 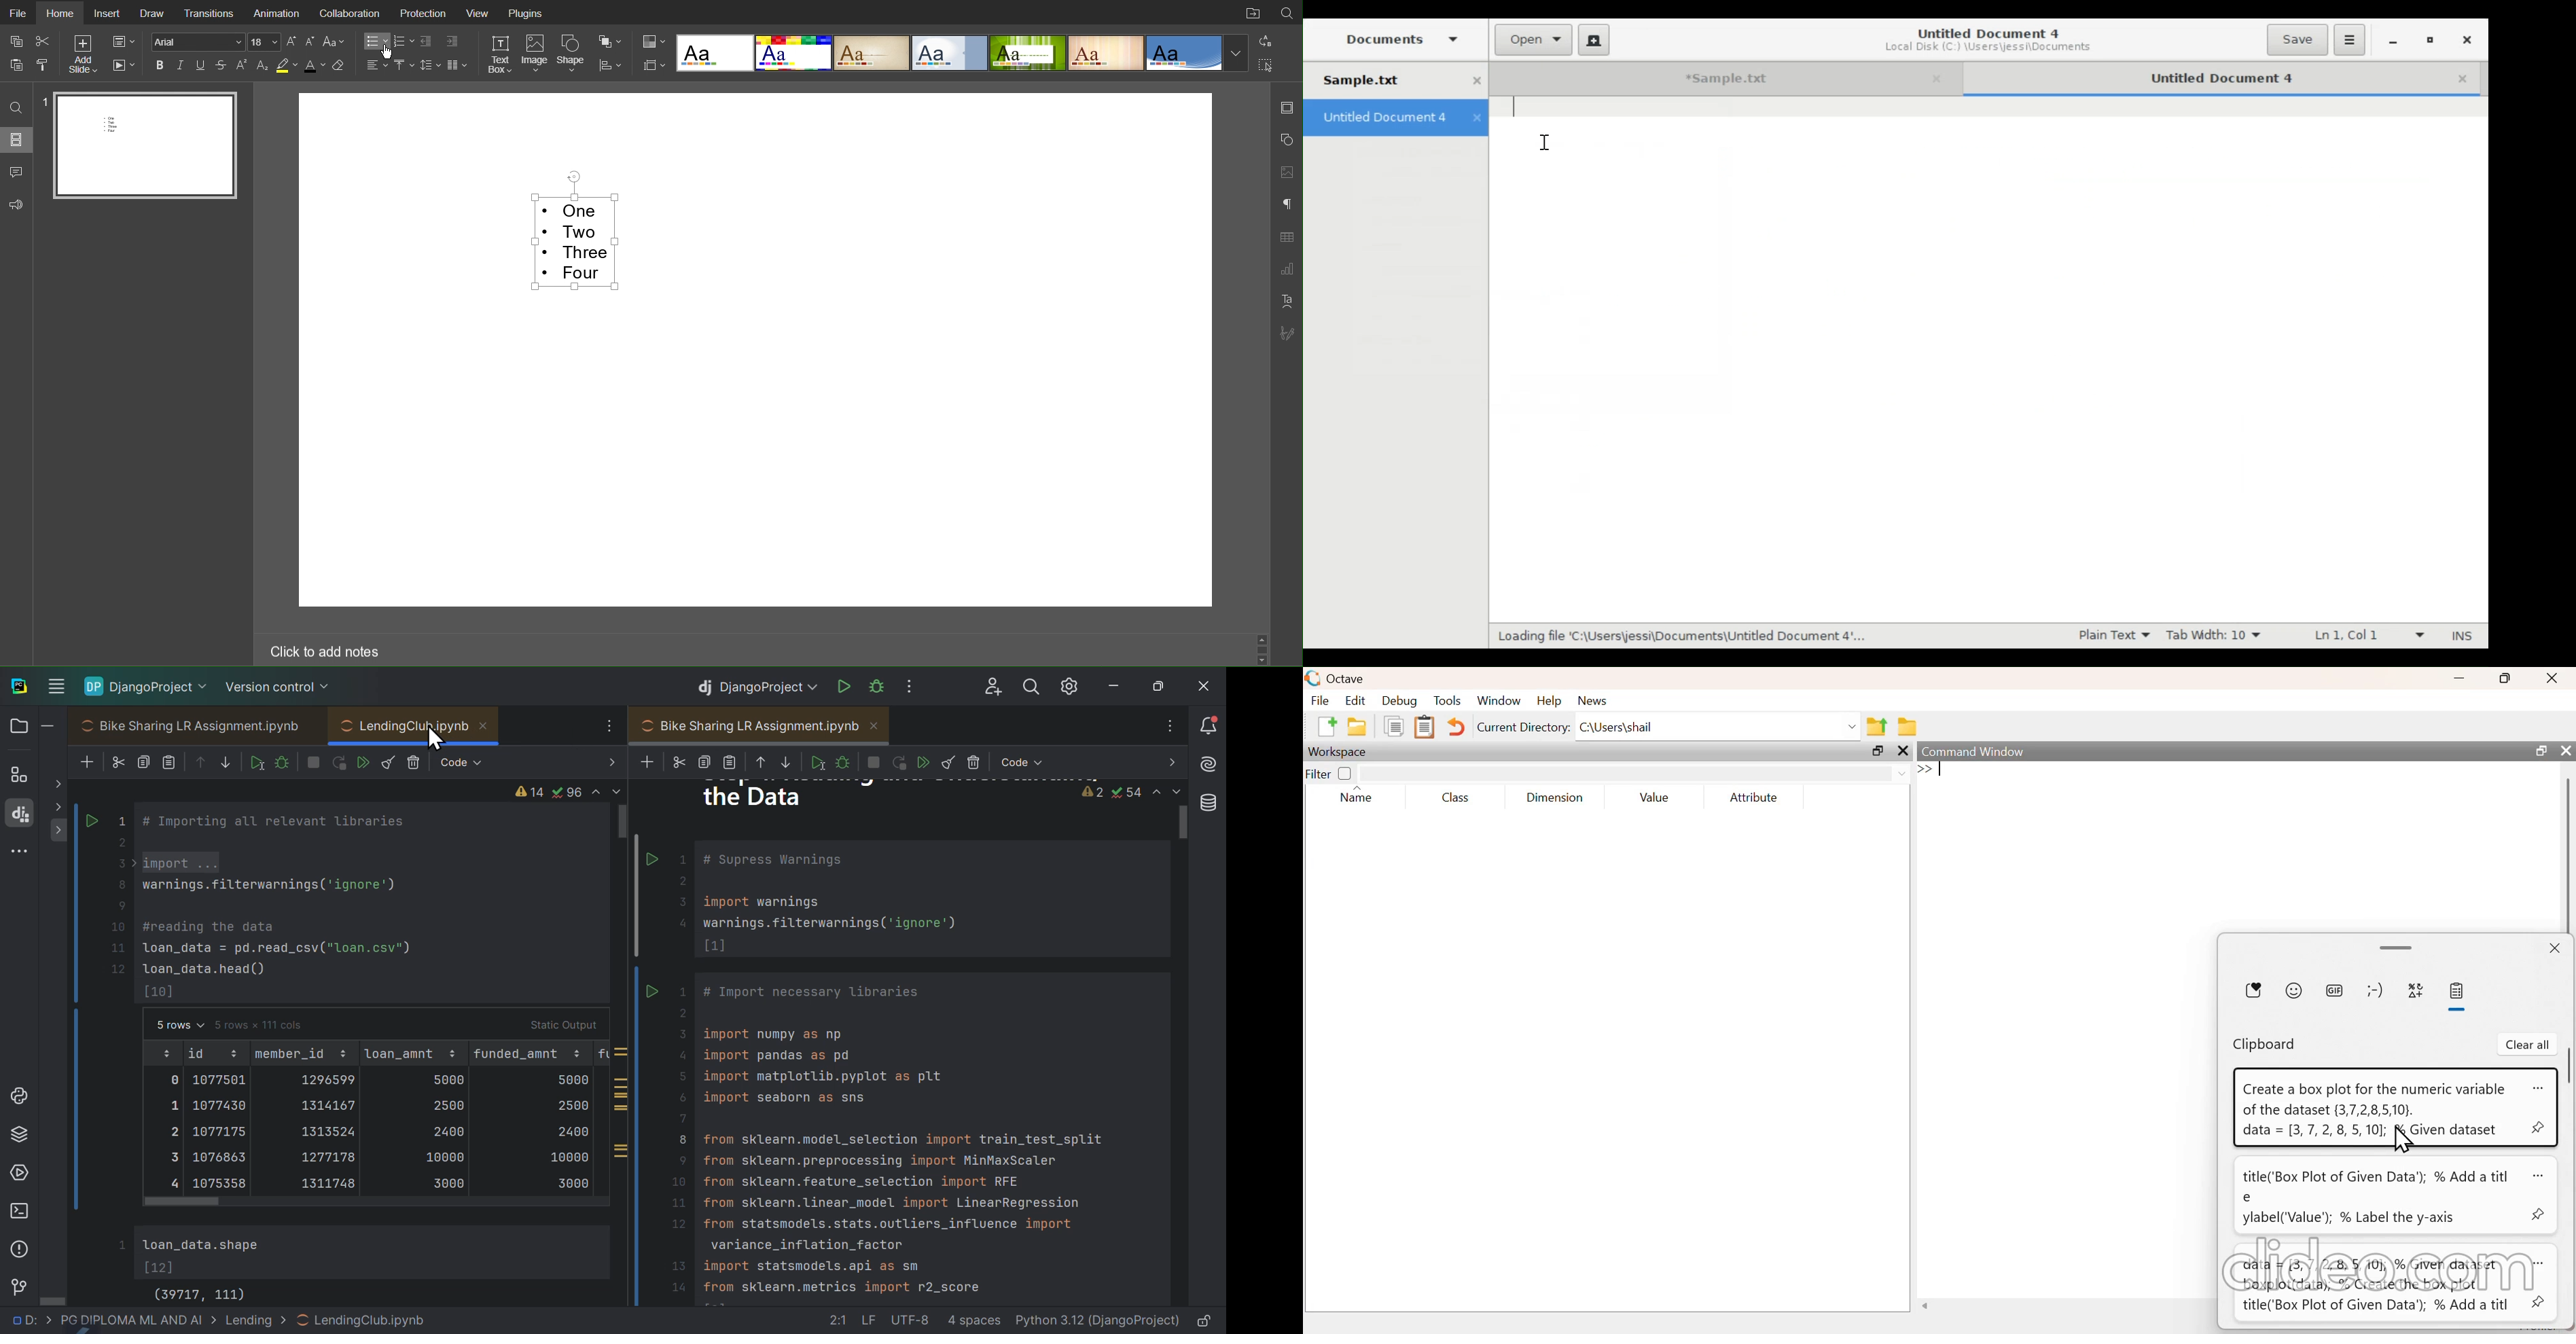 I want to click on copy, so click(x=1390, y=727).